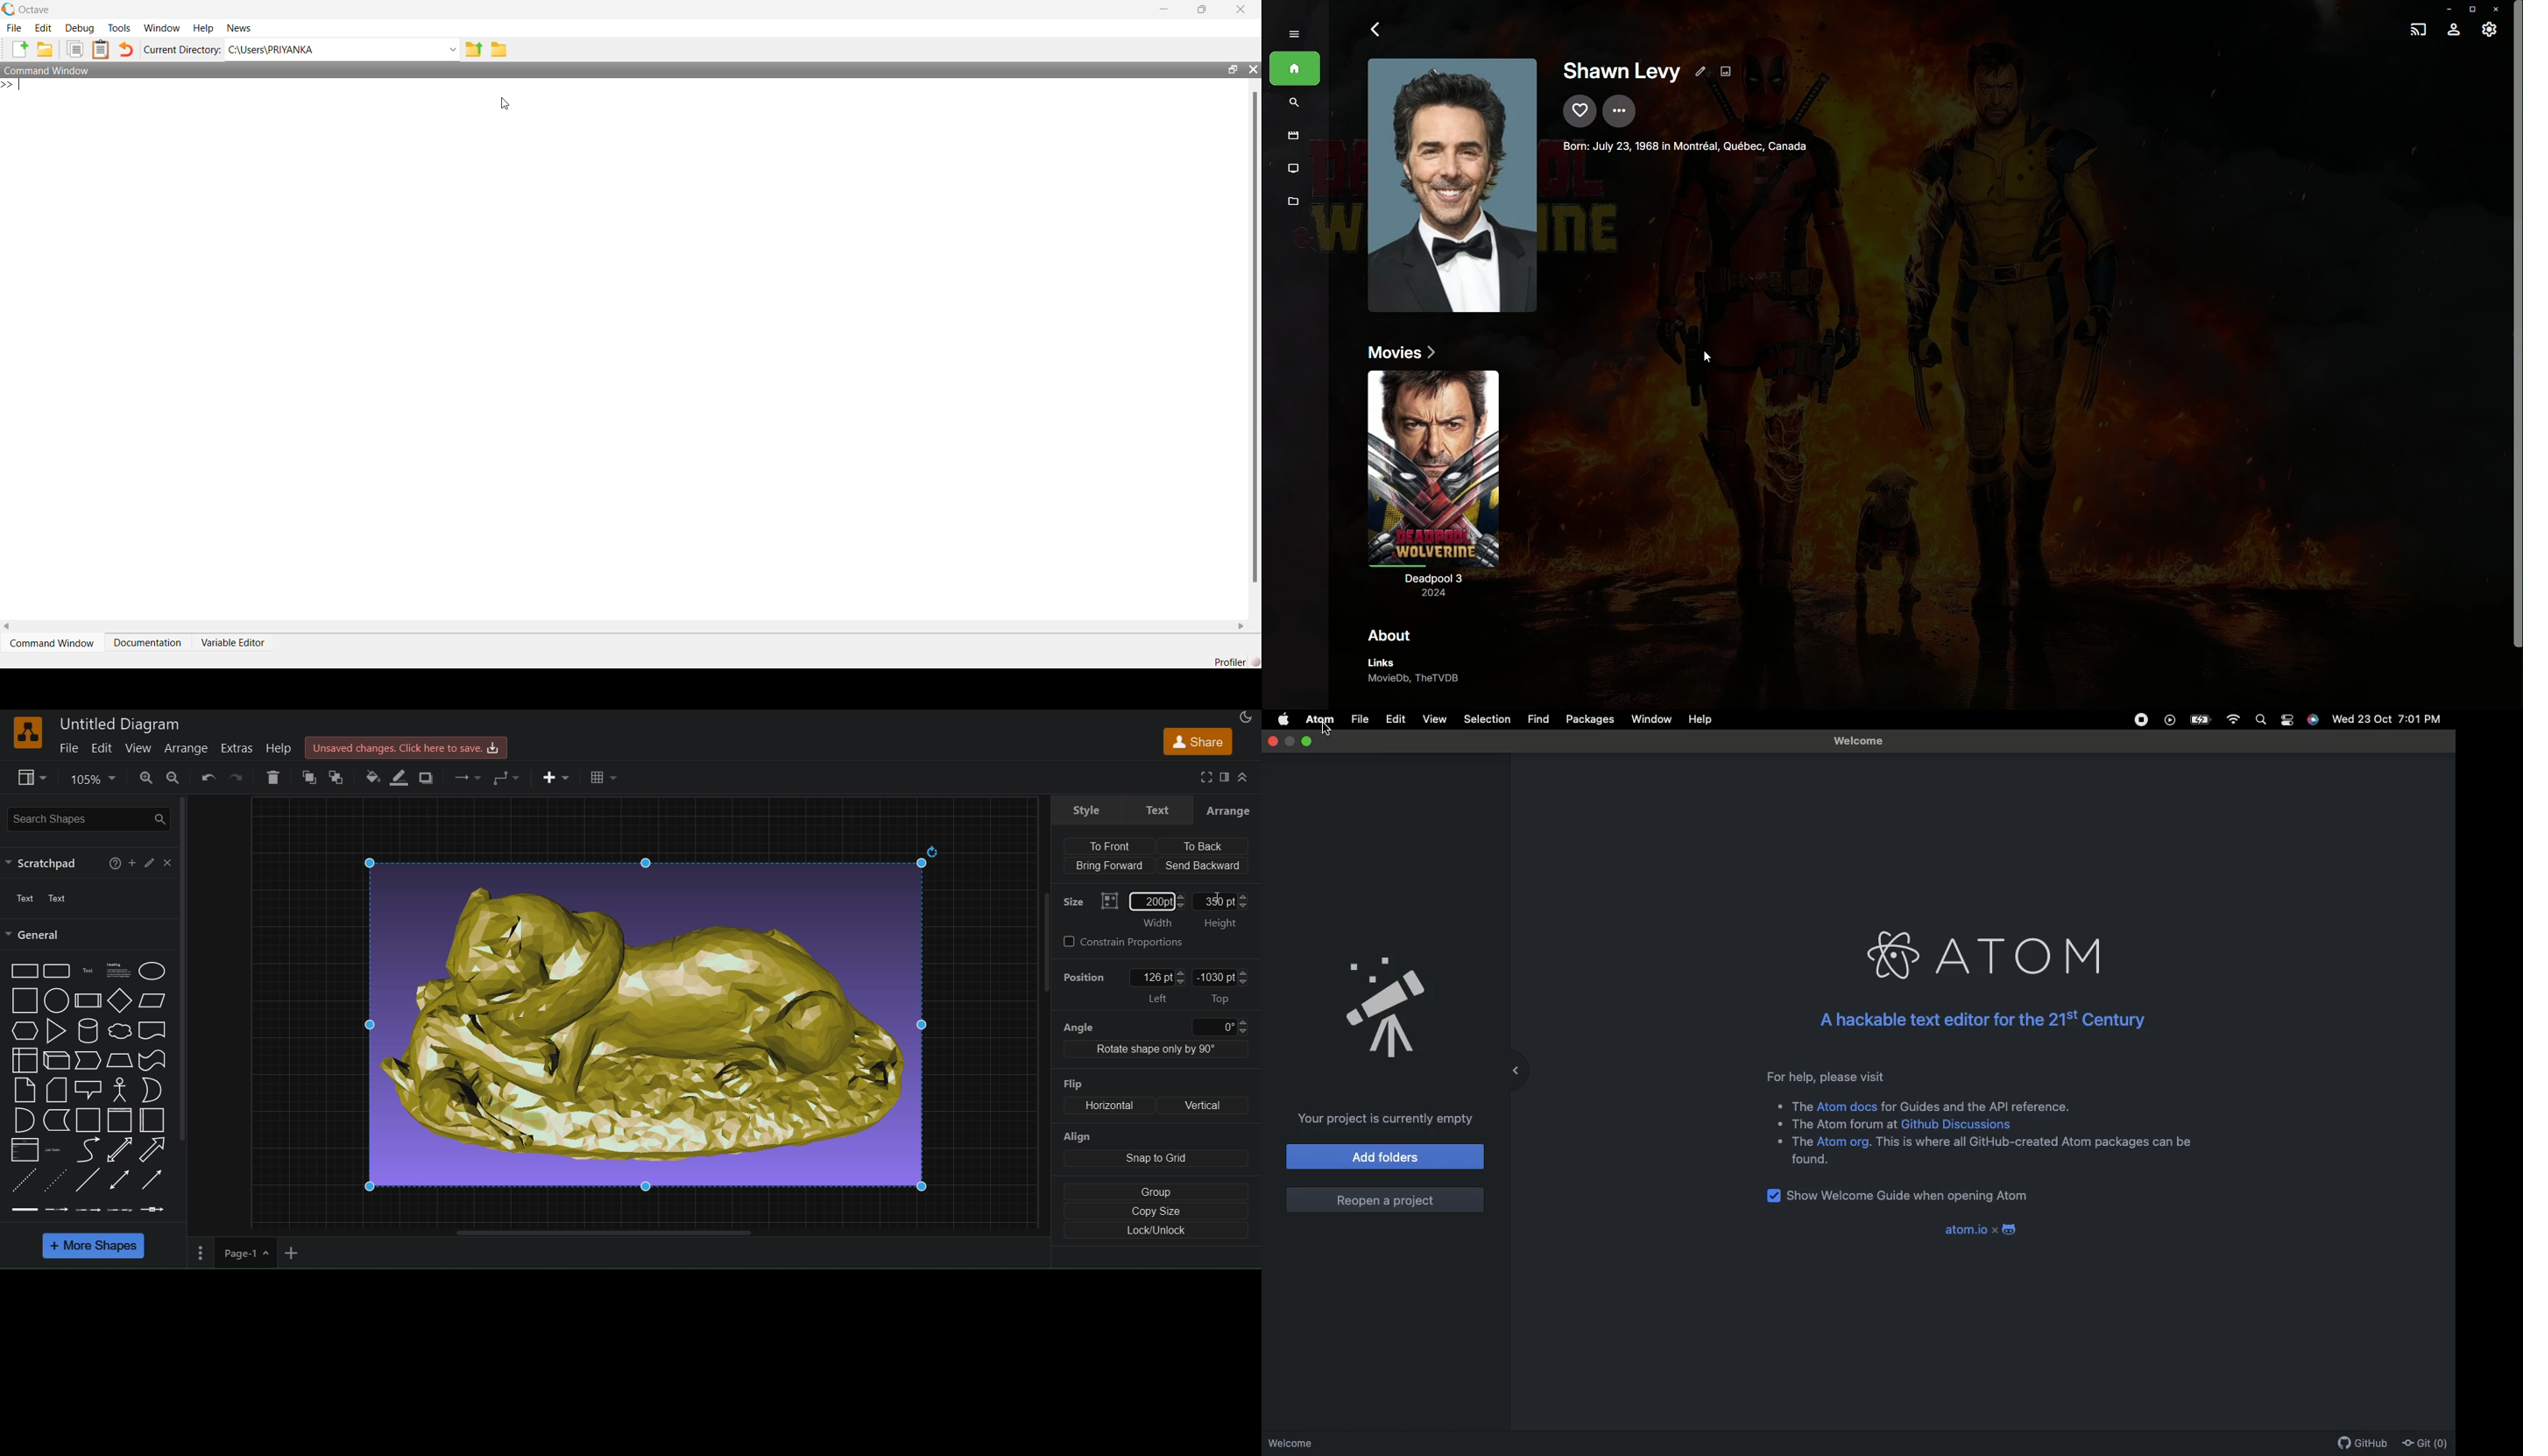 This screenshot has height=1456, width=2548. What do you see at coordinates (51, 643) in the screenshot?
I see `Command Window` at bounding box center [51, 643].